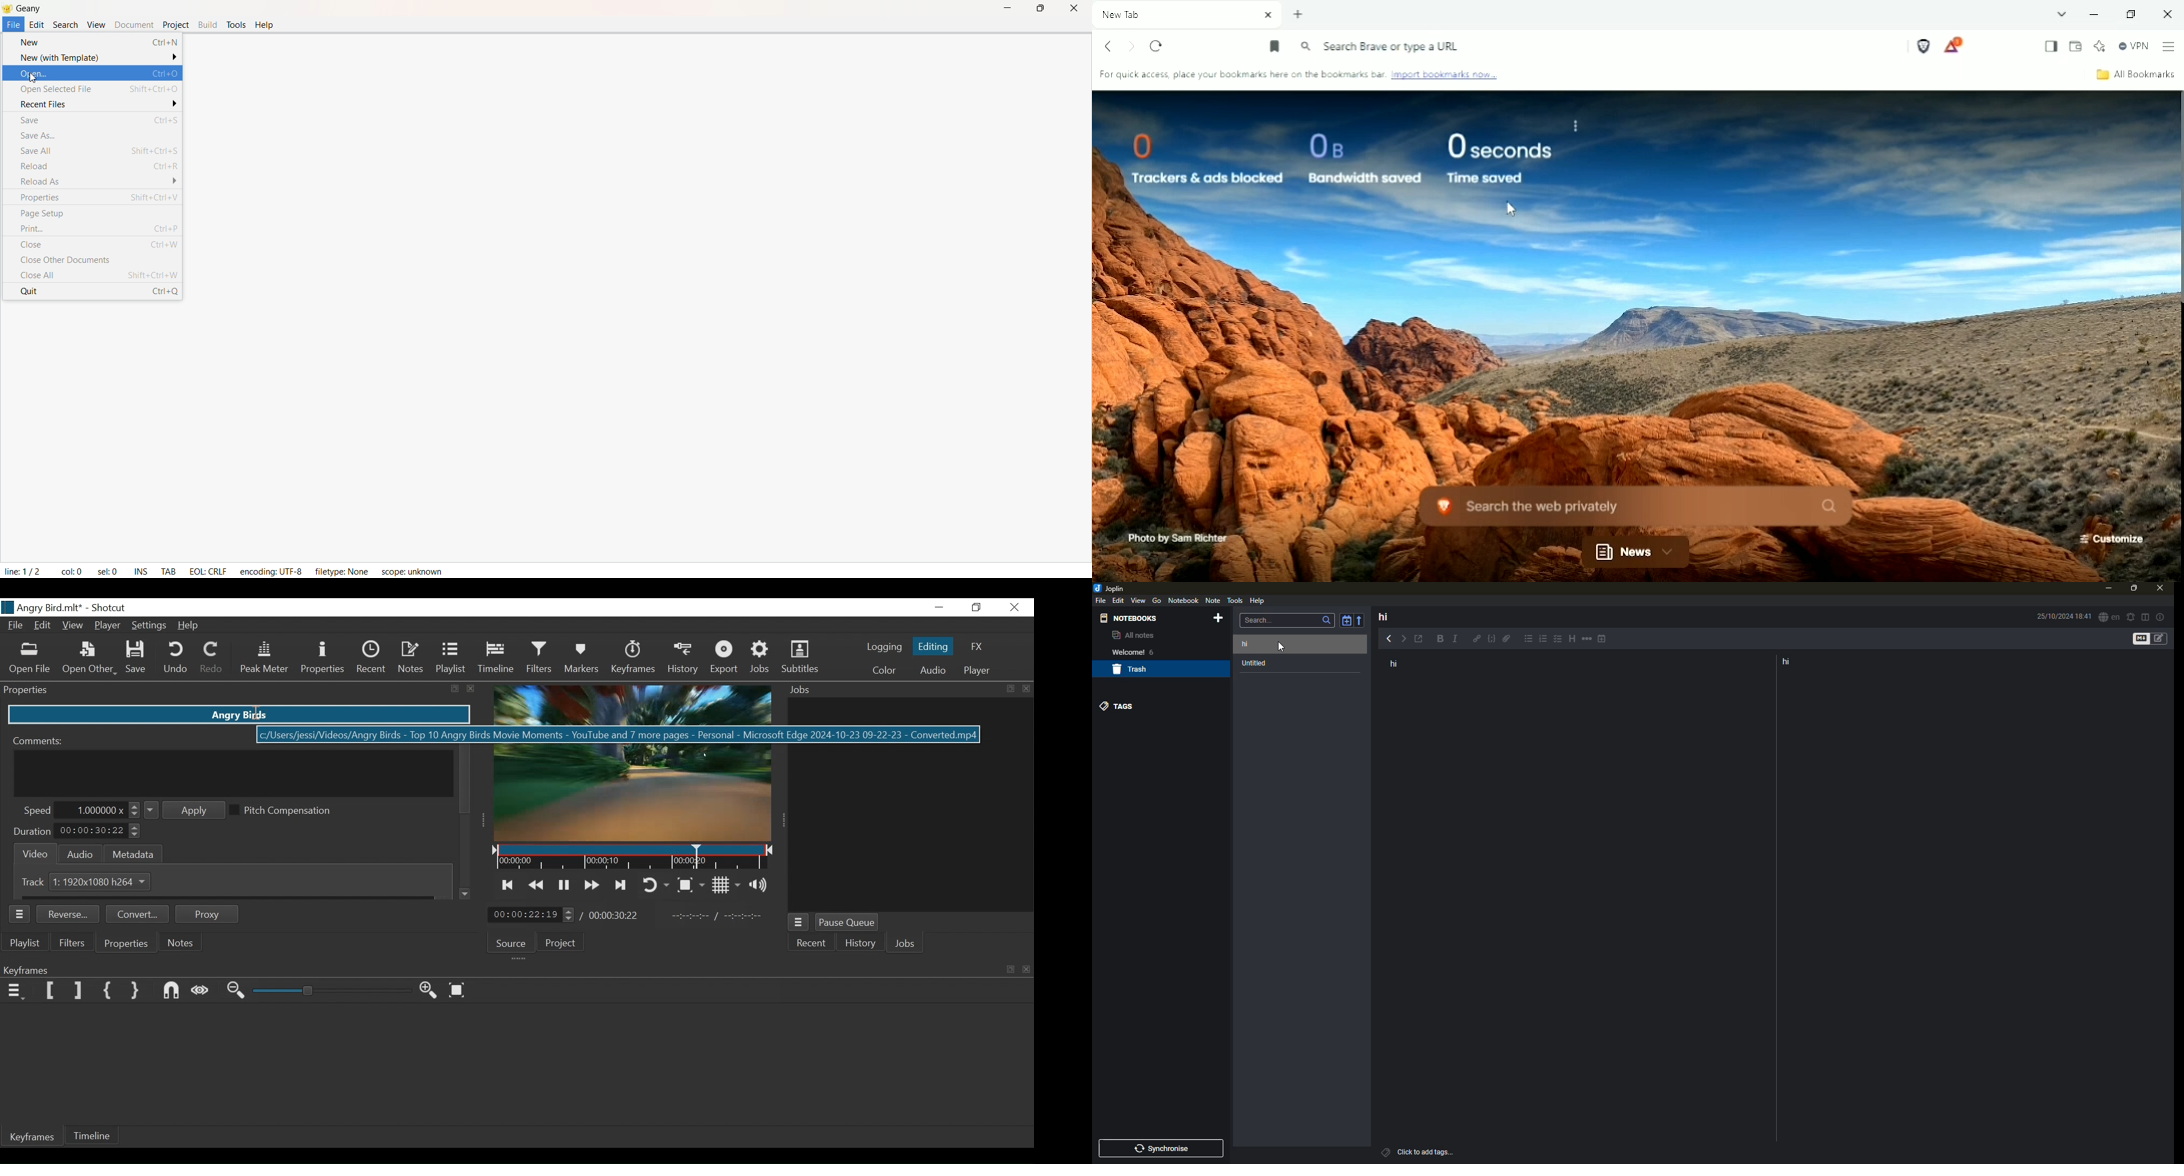 The image size is (2184, 1176). Describe the element at coordinates (1388, 638) in the screenshot. I see `back` at that location.